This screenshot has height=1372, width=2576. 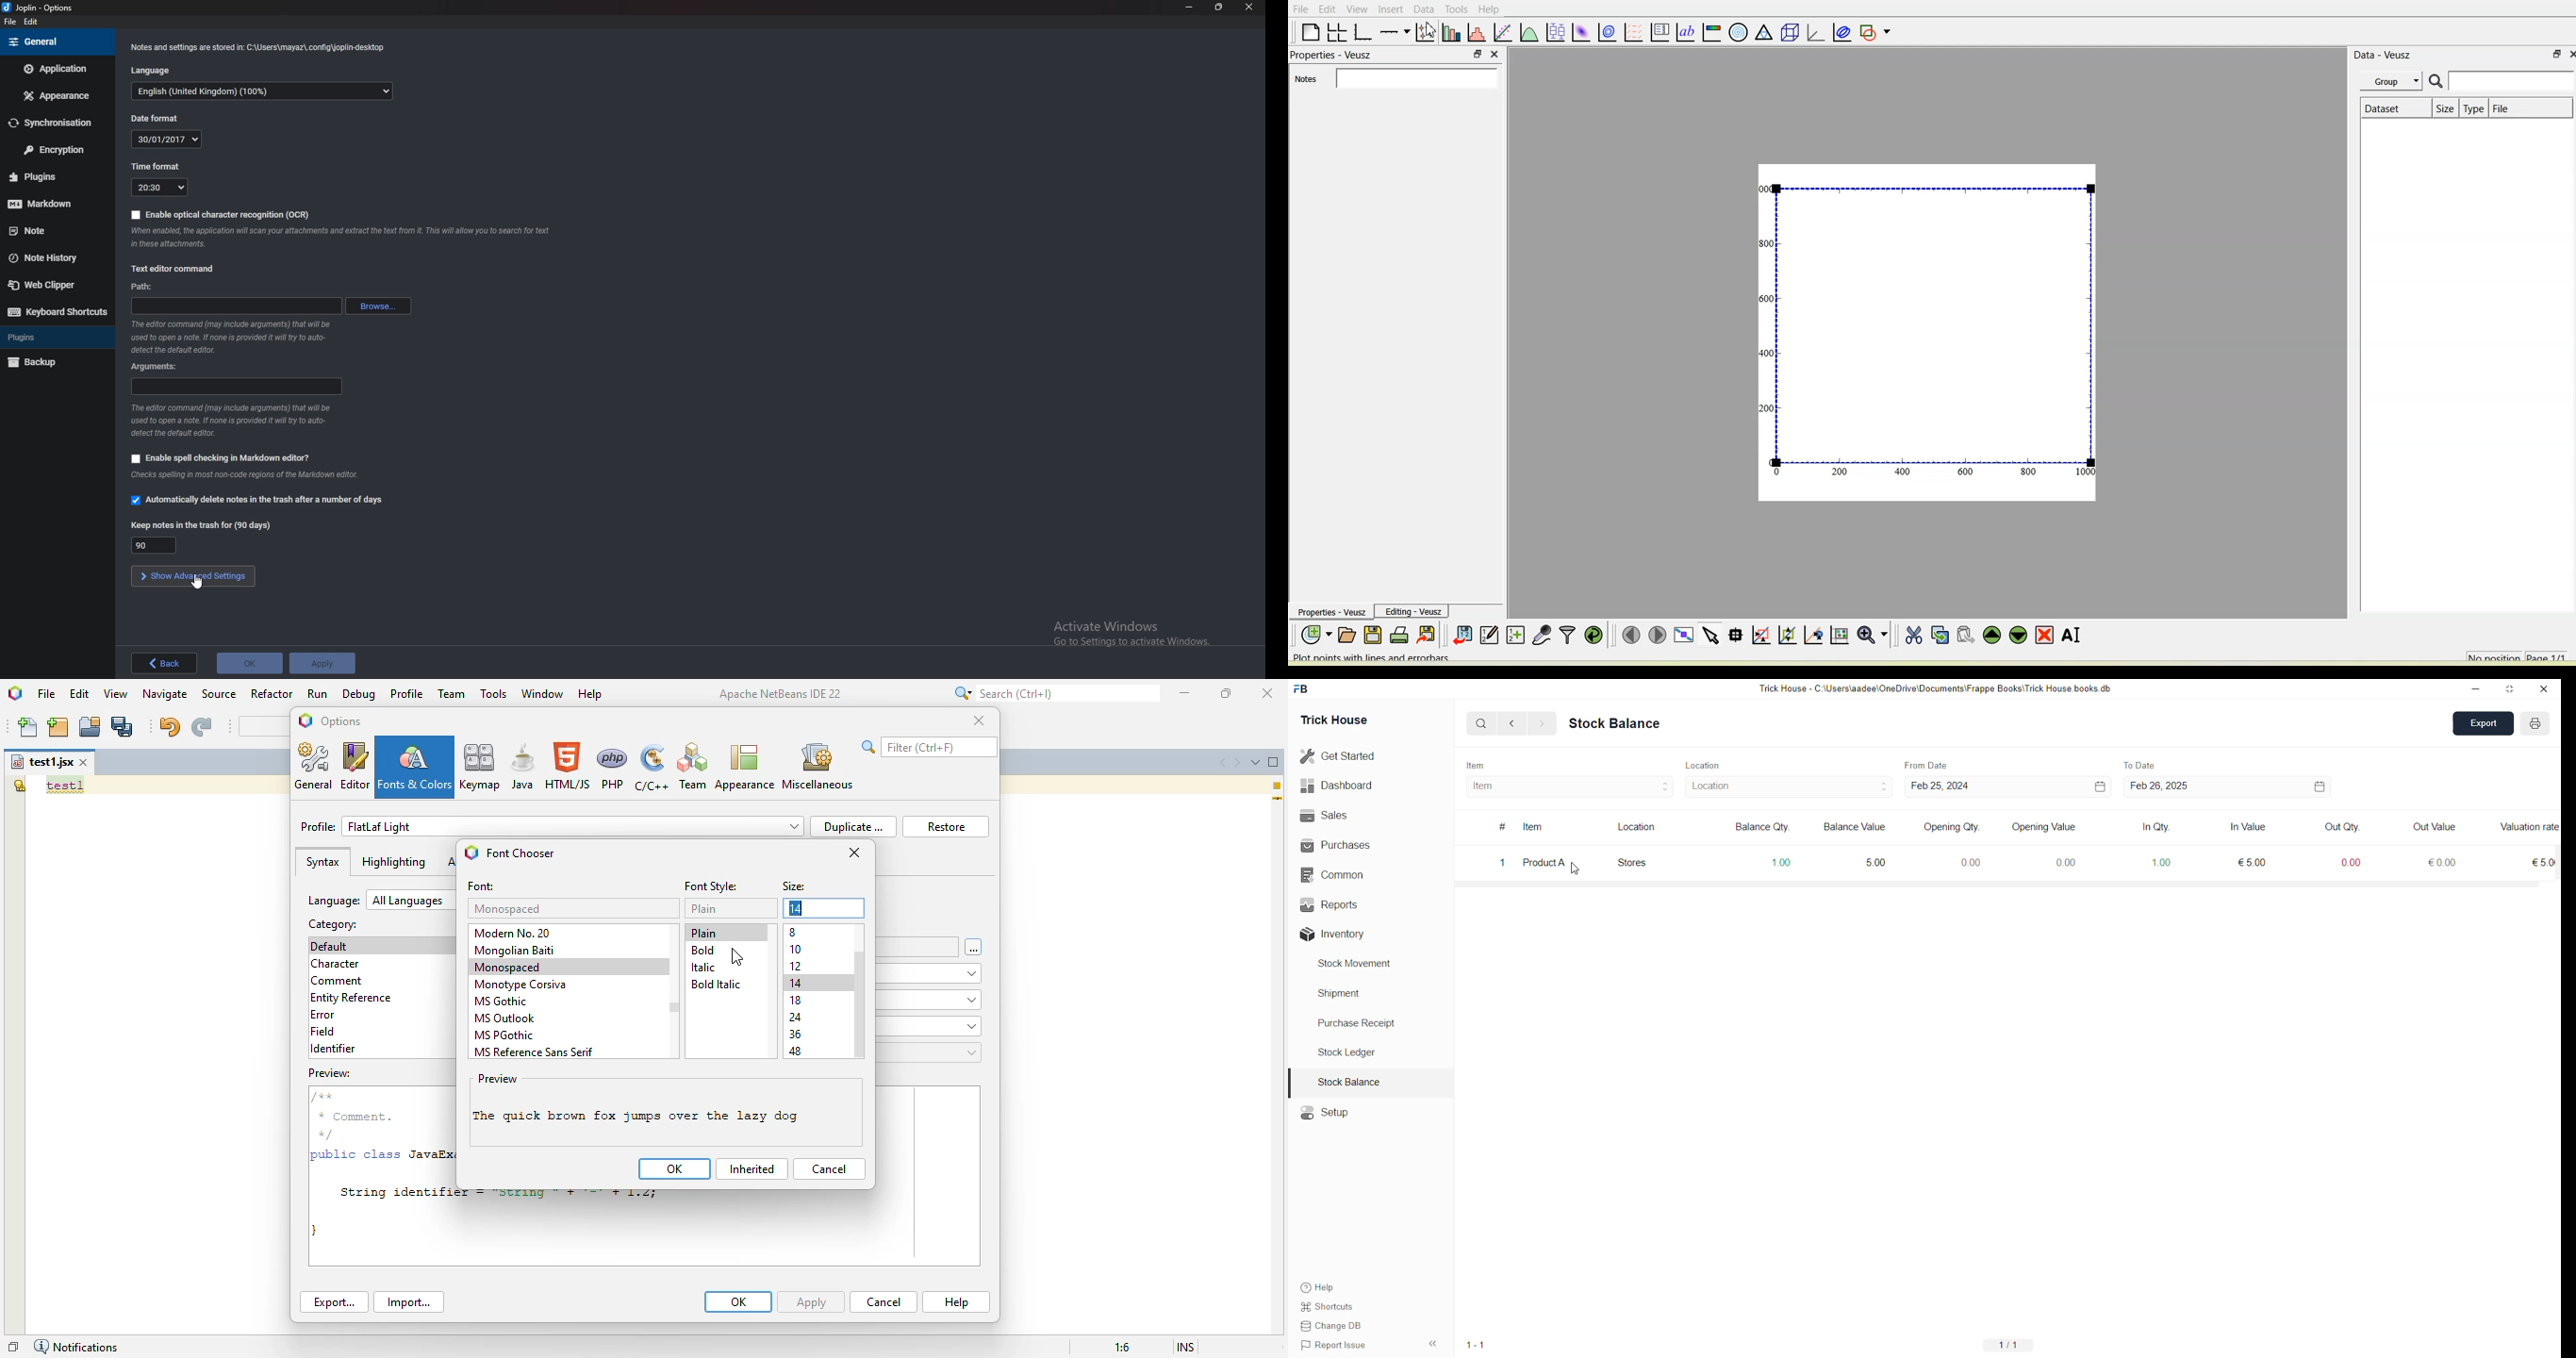 What do you see at coordinates (57, 41) in the screenshot?
I see `general` at bounding box center [57, 41].